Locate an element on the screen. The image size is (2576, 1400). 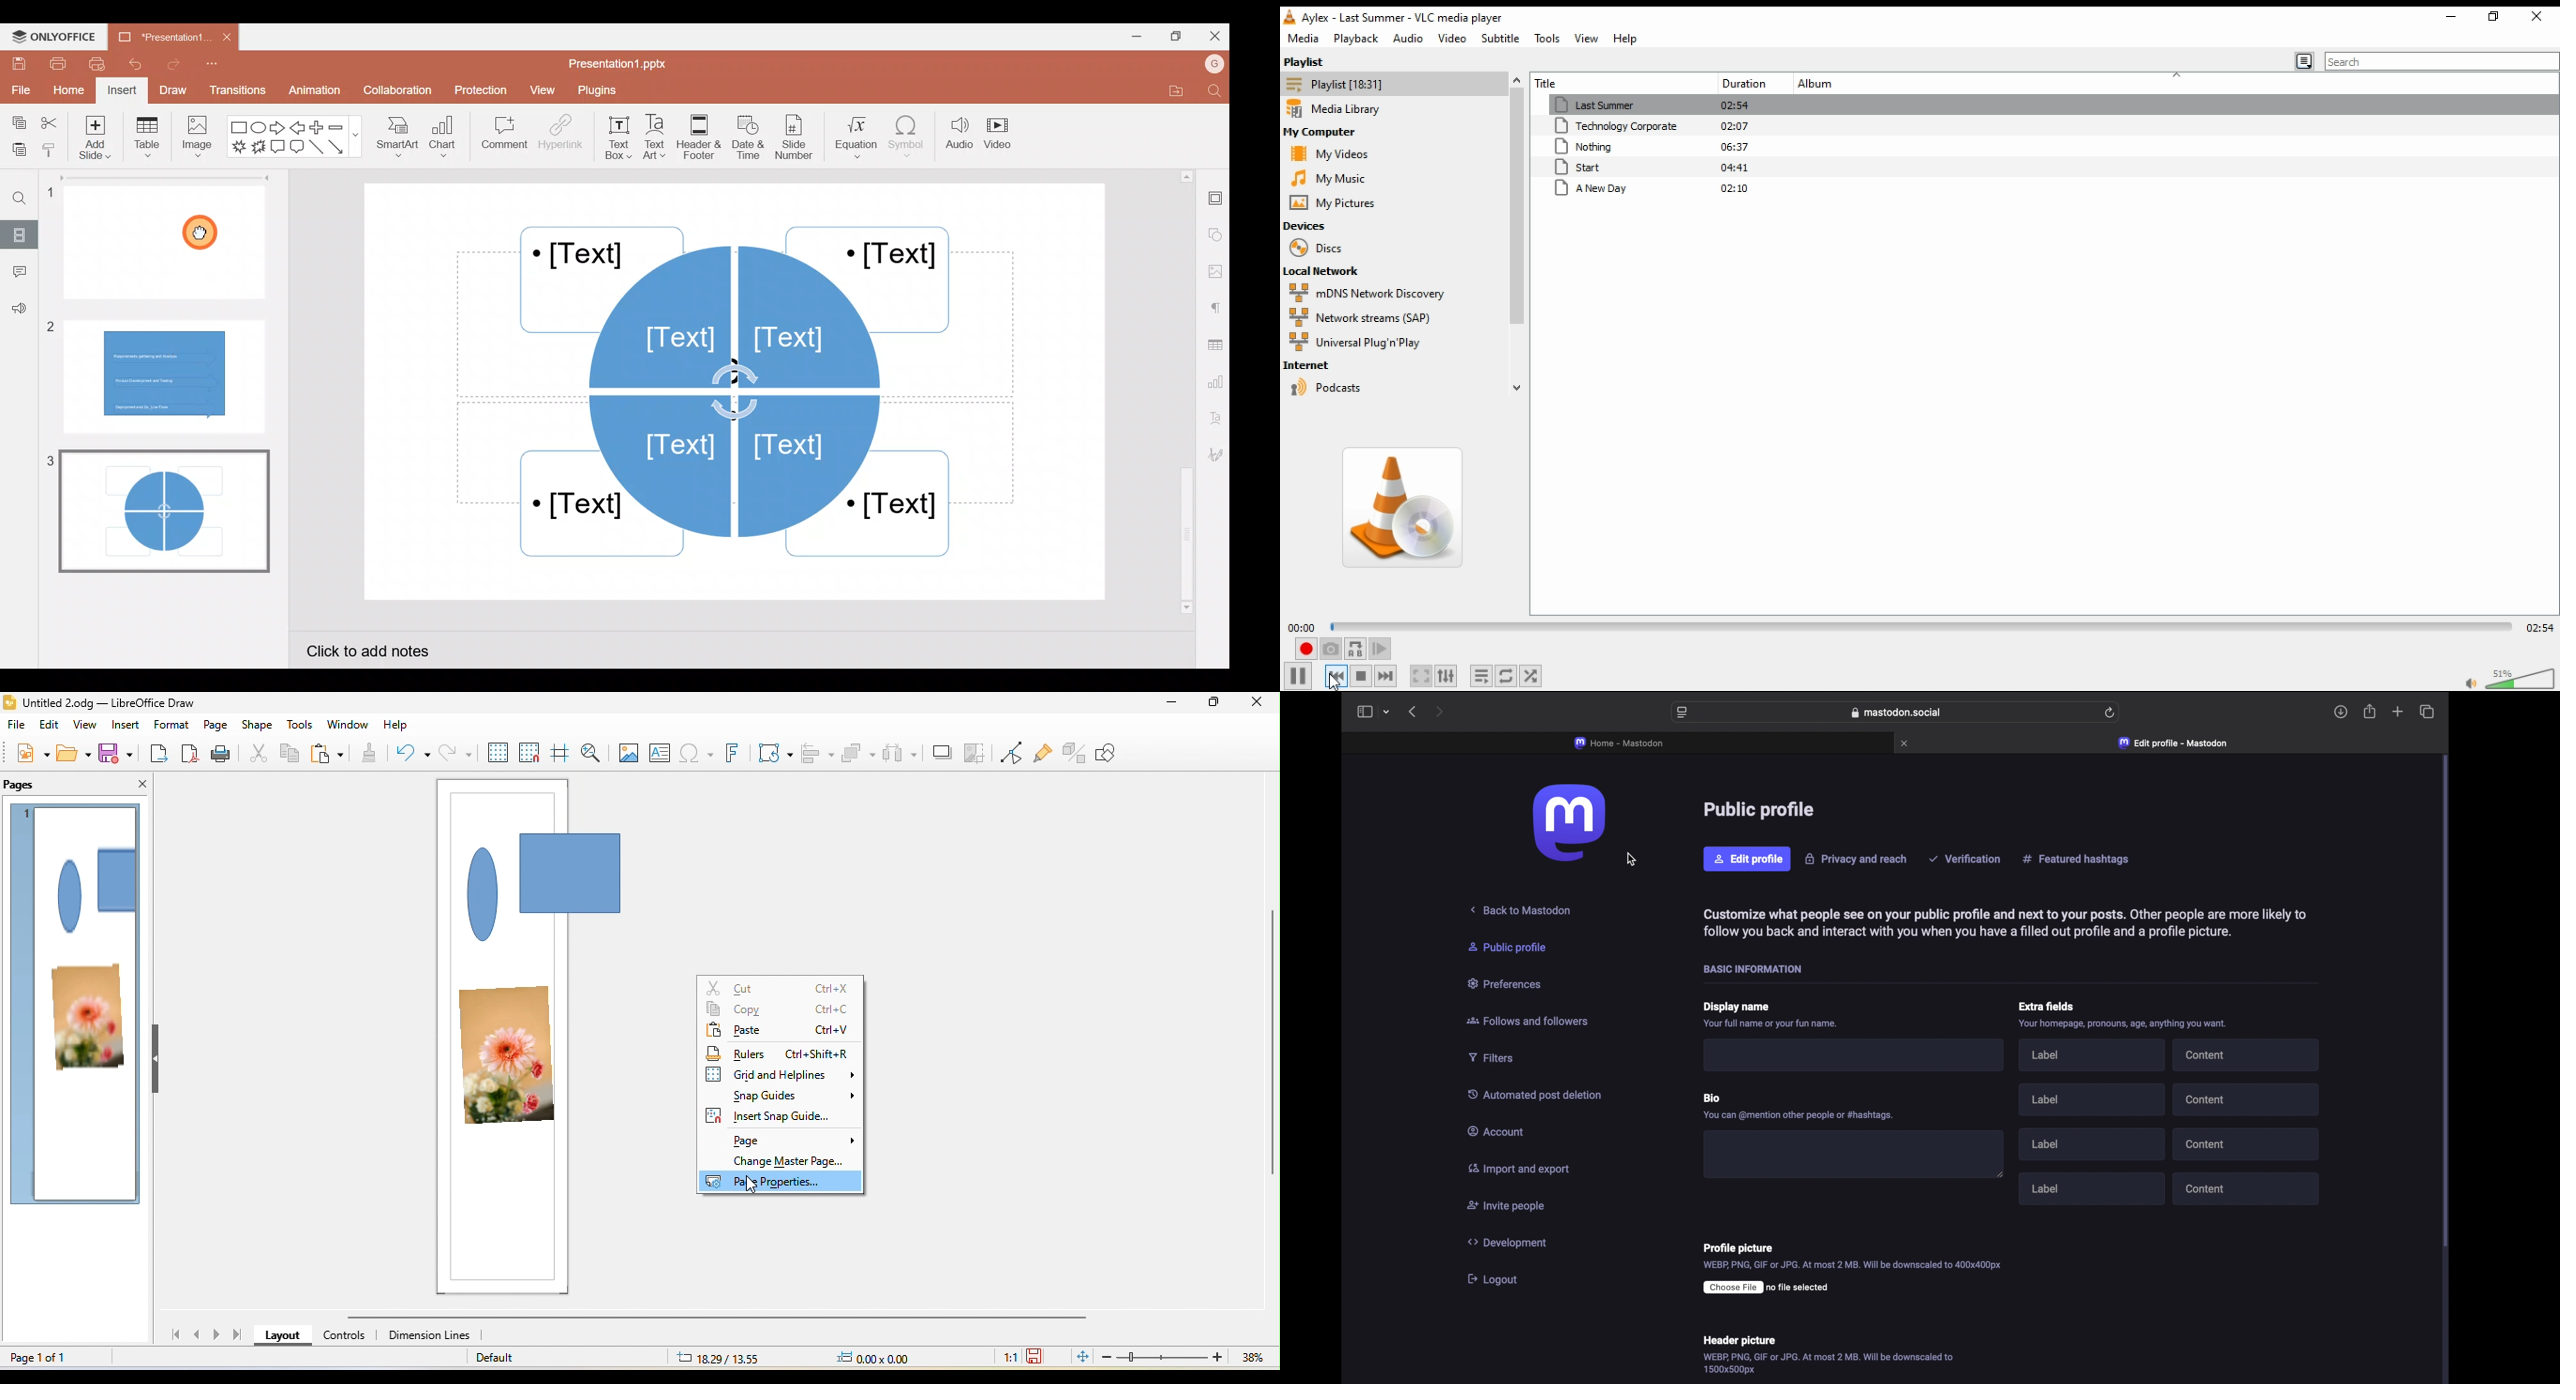
shape is located at coordinates (260, 725).